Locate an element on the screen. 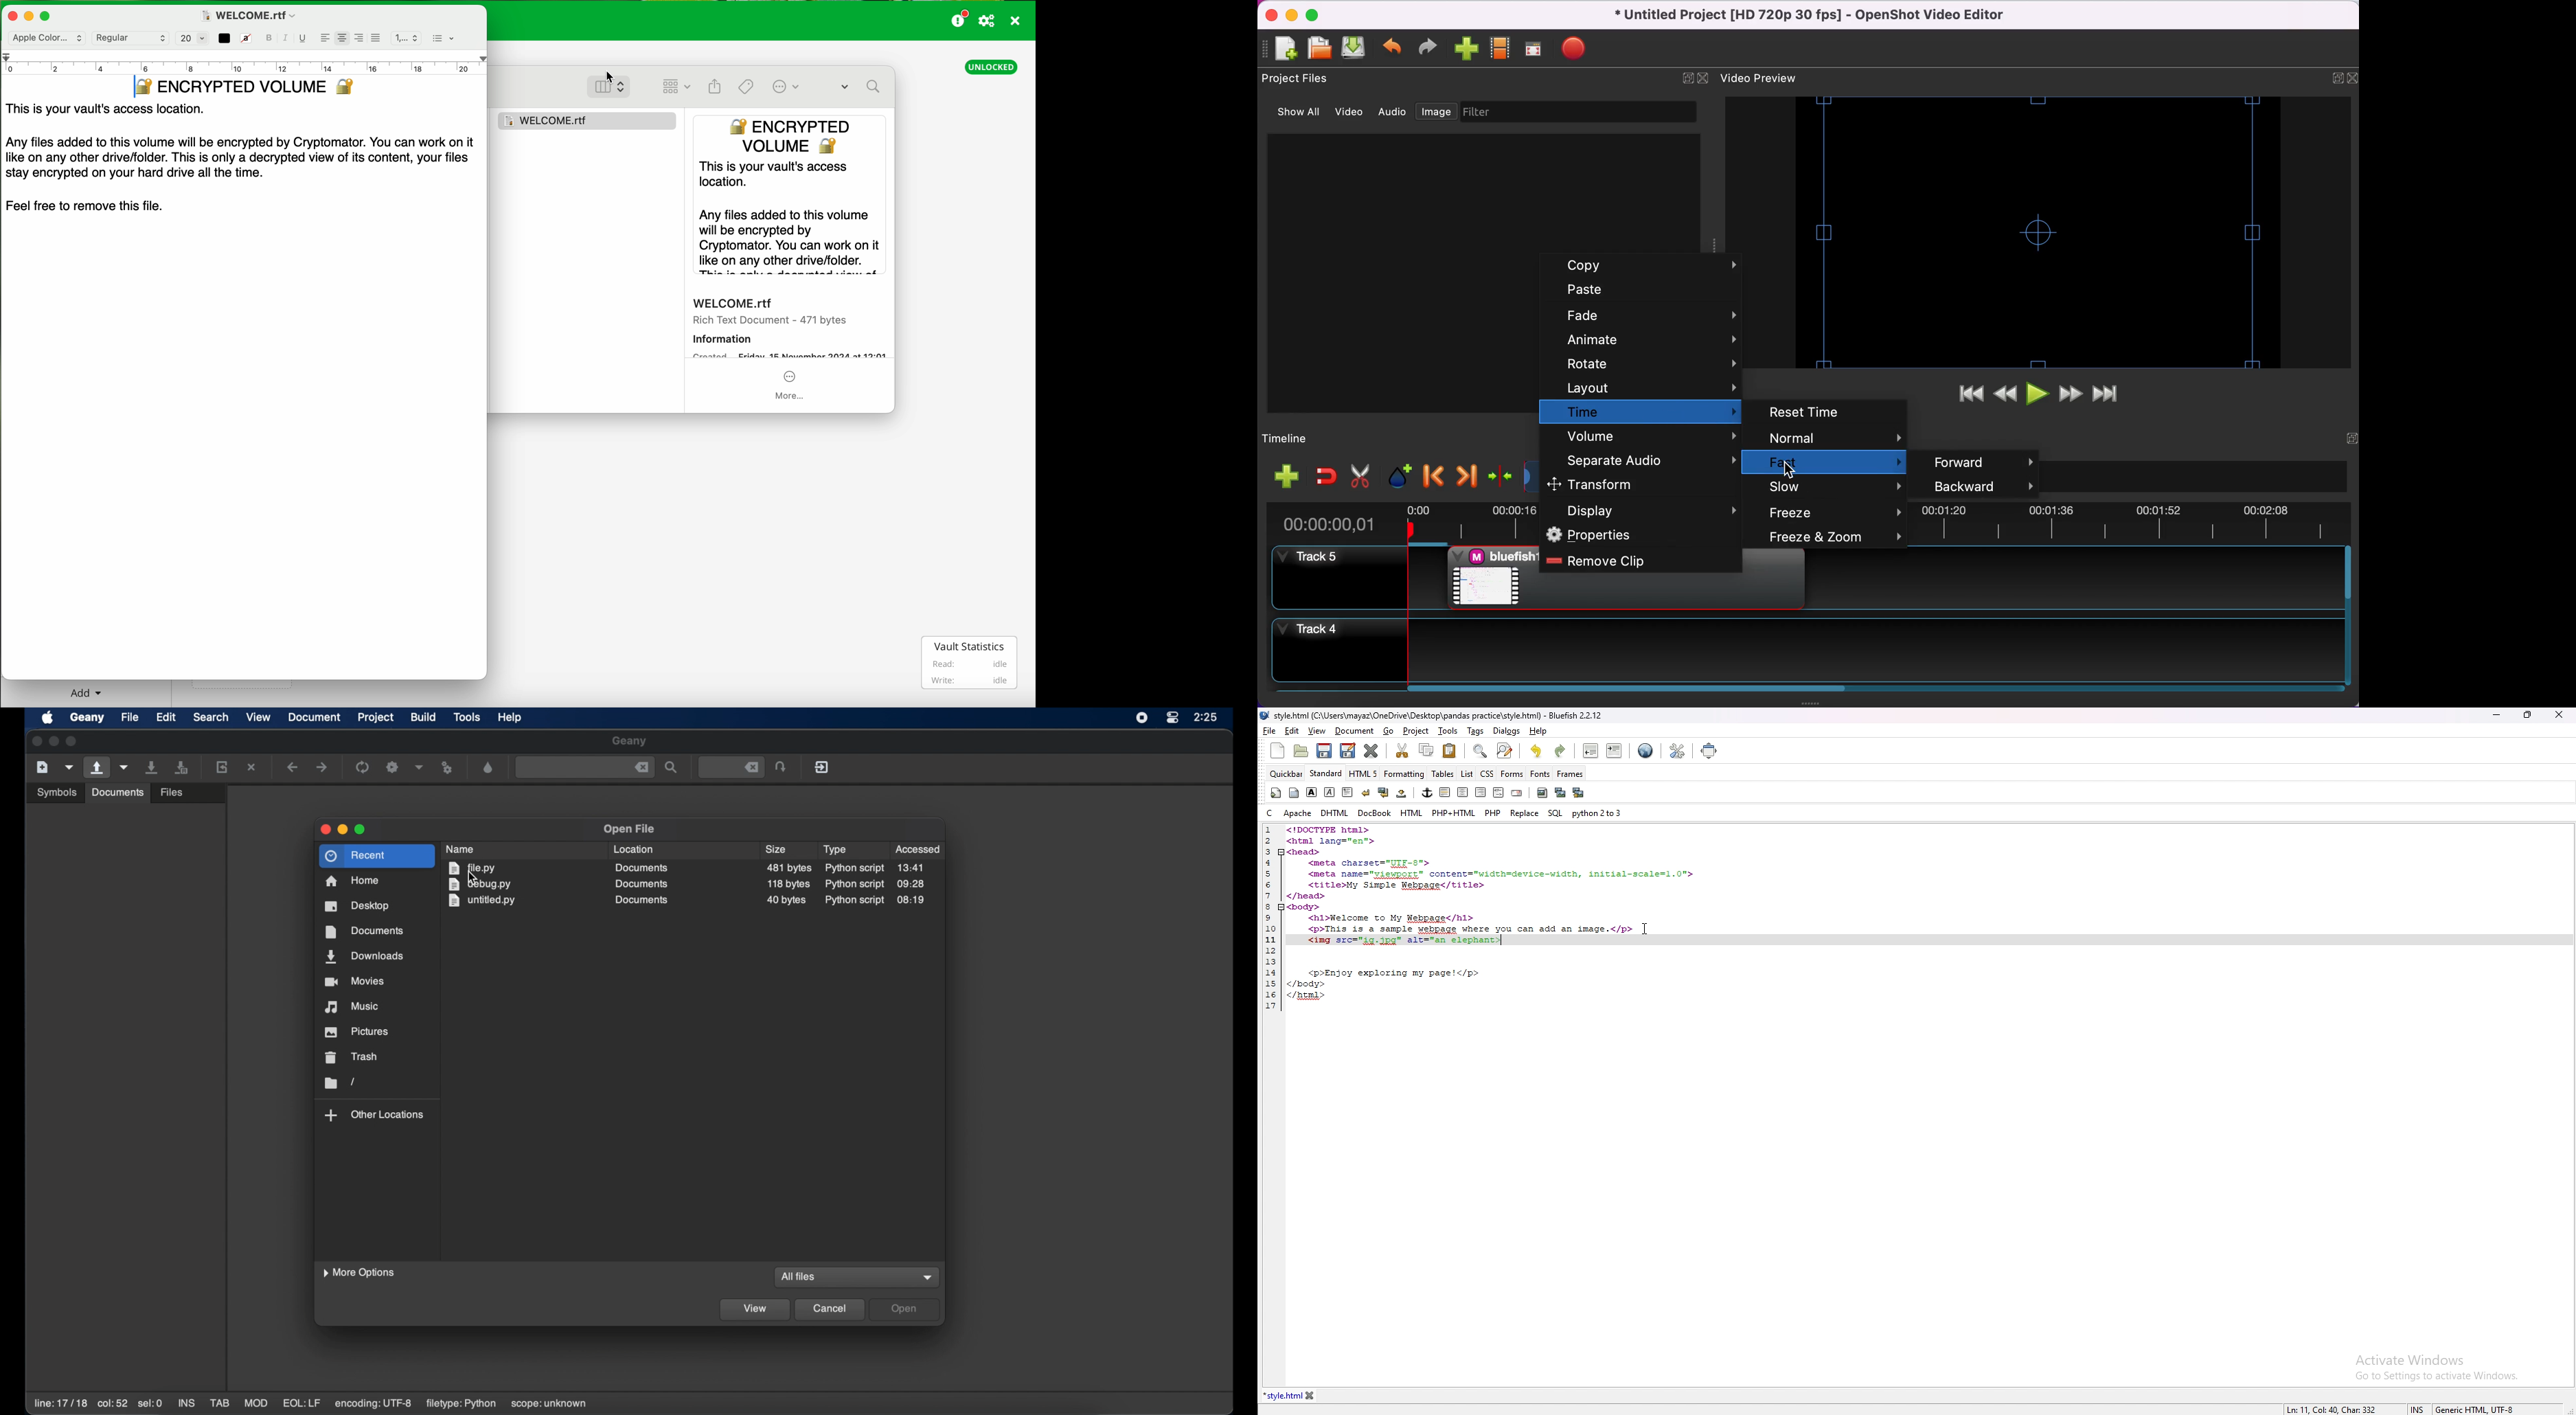 The width and height of the screenshot is (2576, 1428). forms is located at coordinates (1512, 774).